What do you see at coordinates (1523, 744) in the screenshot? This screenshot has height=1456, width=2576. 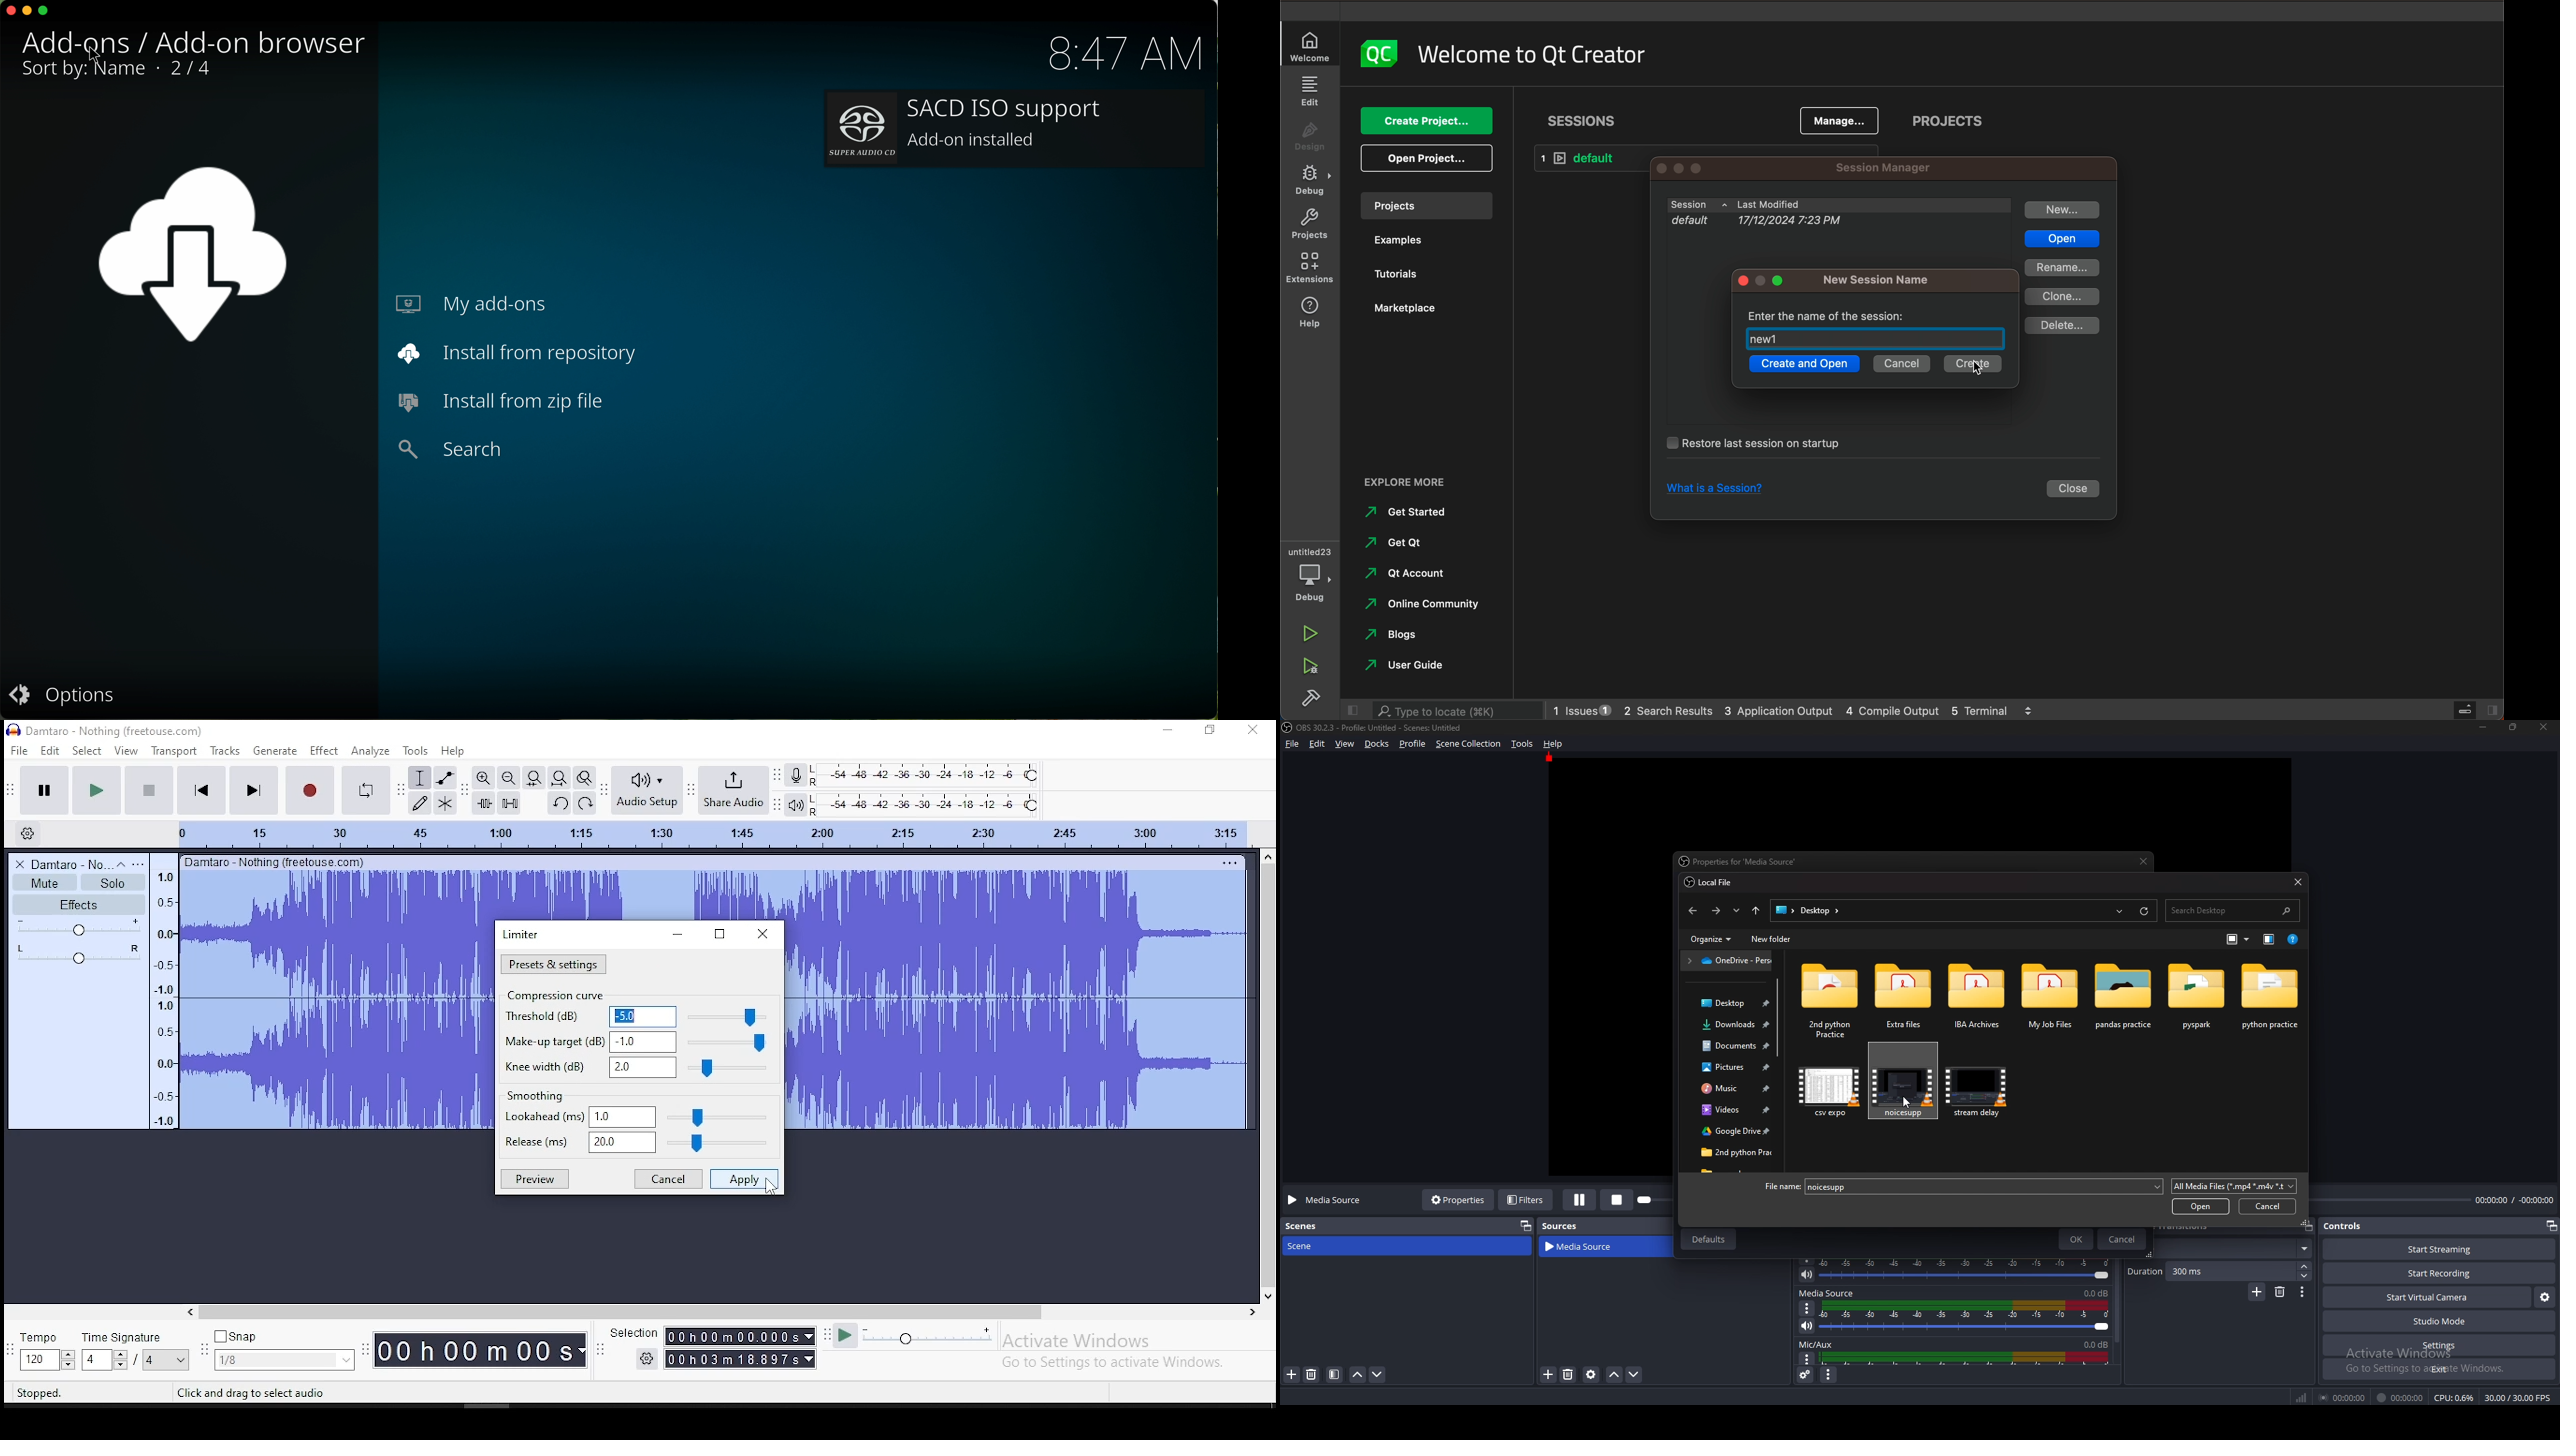 I see `Tools` at bounding box center [1523, 744].